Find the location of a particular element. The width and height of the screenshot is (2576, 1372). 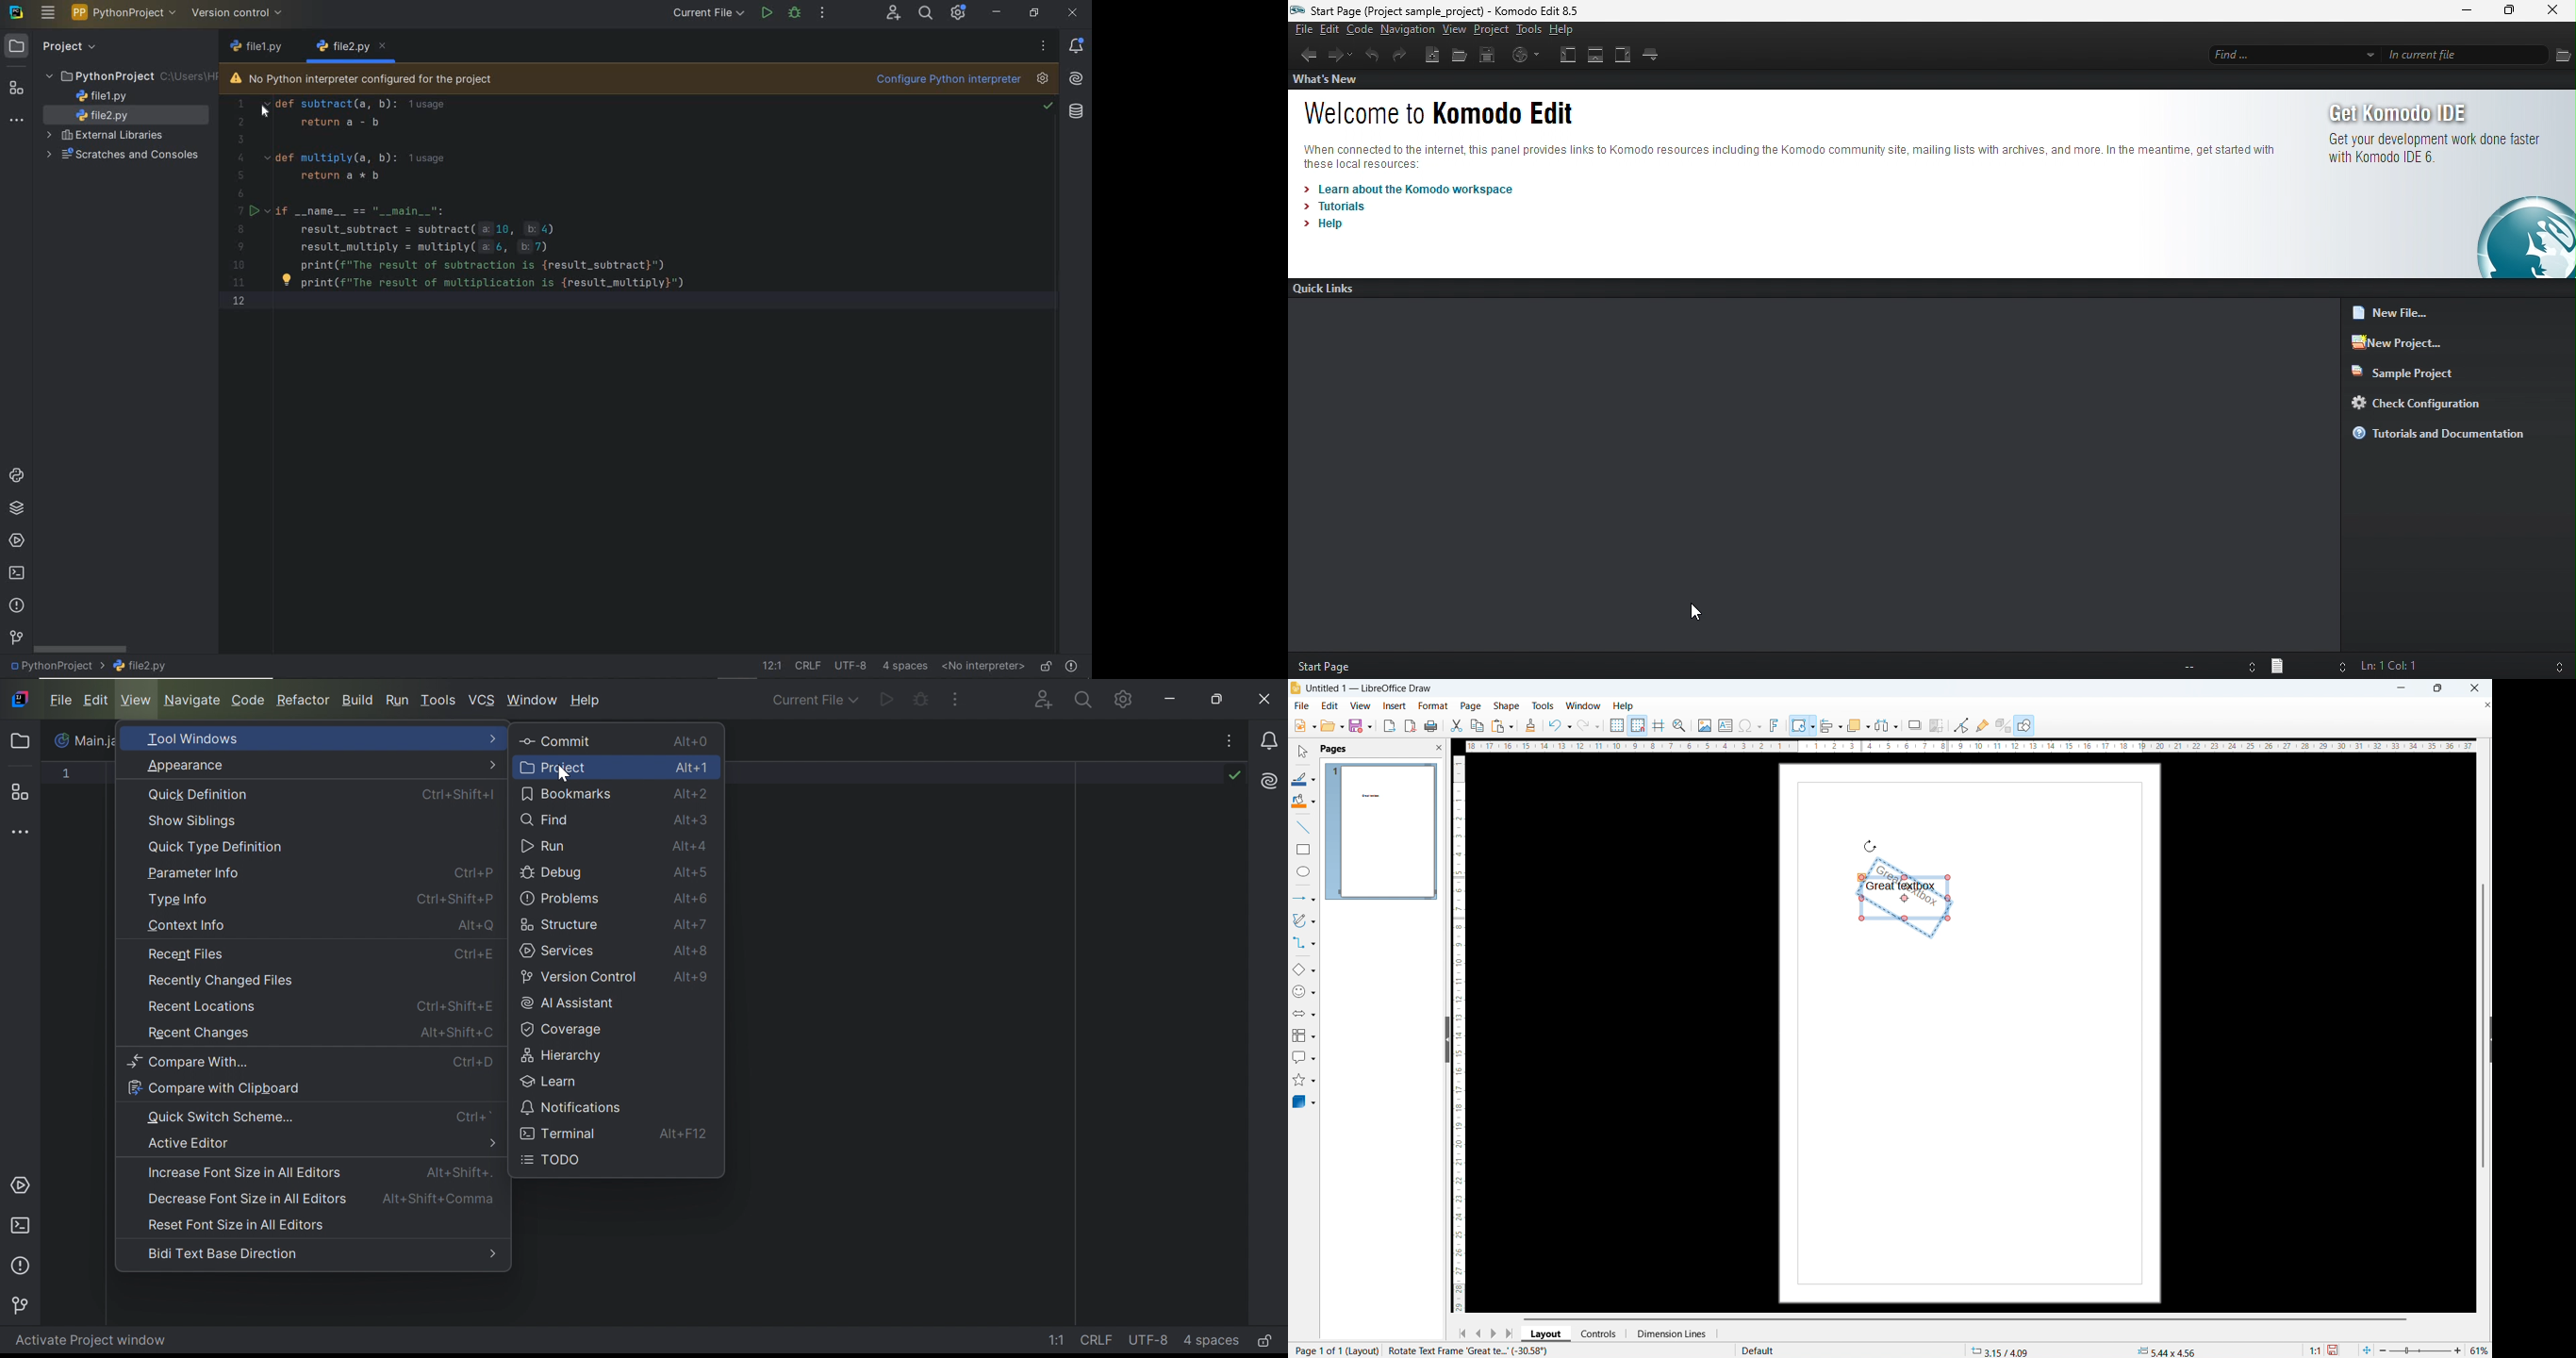

no python interpreter configured for the project is located at coordinates (362, 79).